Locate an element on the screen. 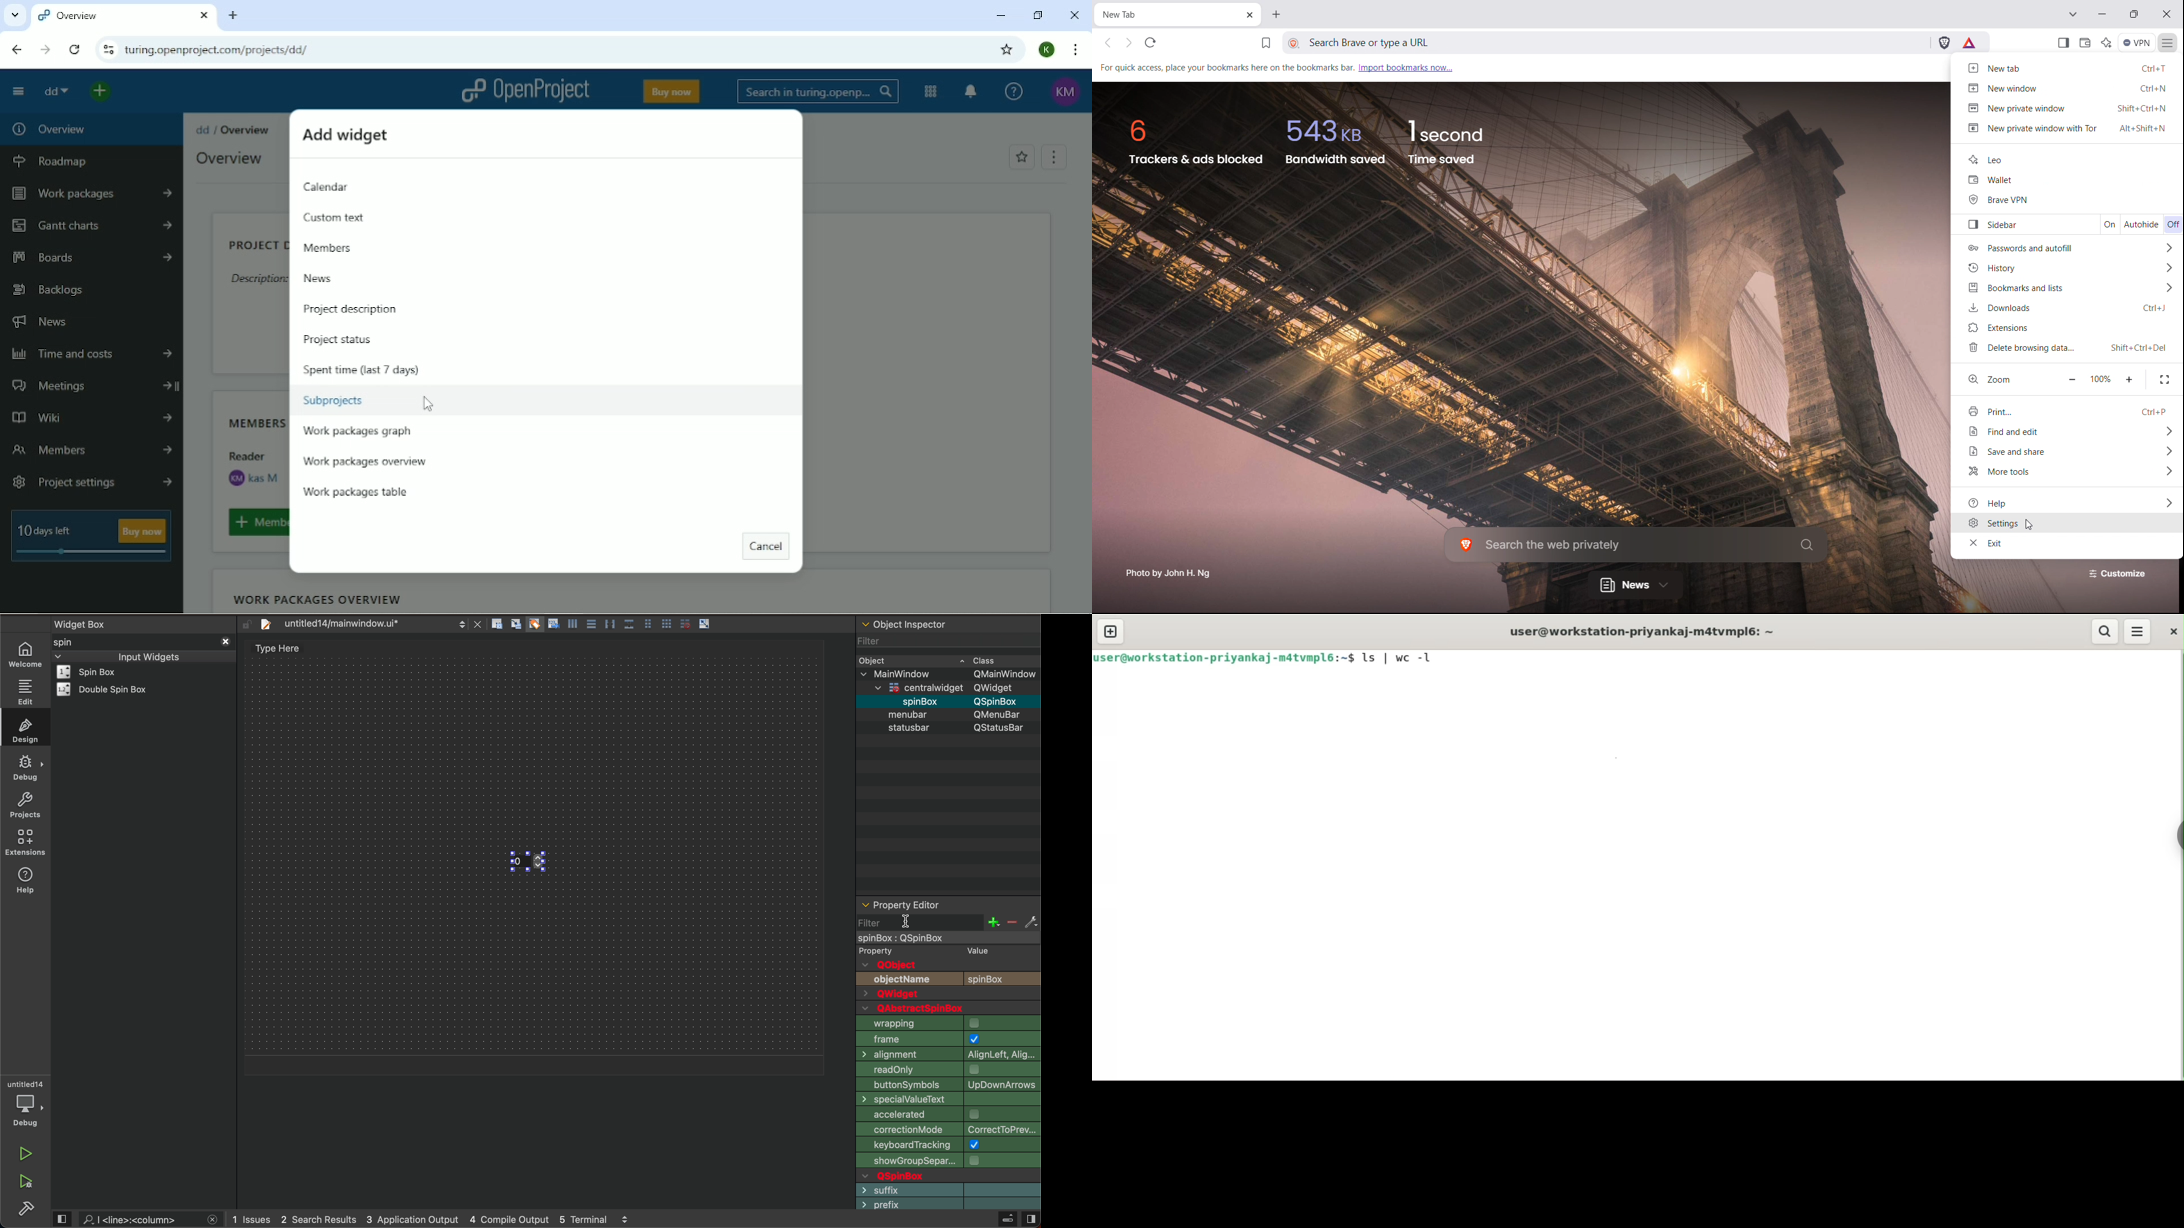  Bookmark this tab is located at coordinates (1006, 50).